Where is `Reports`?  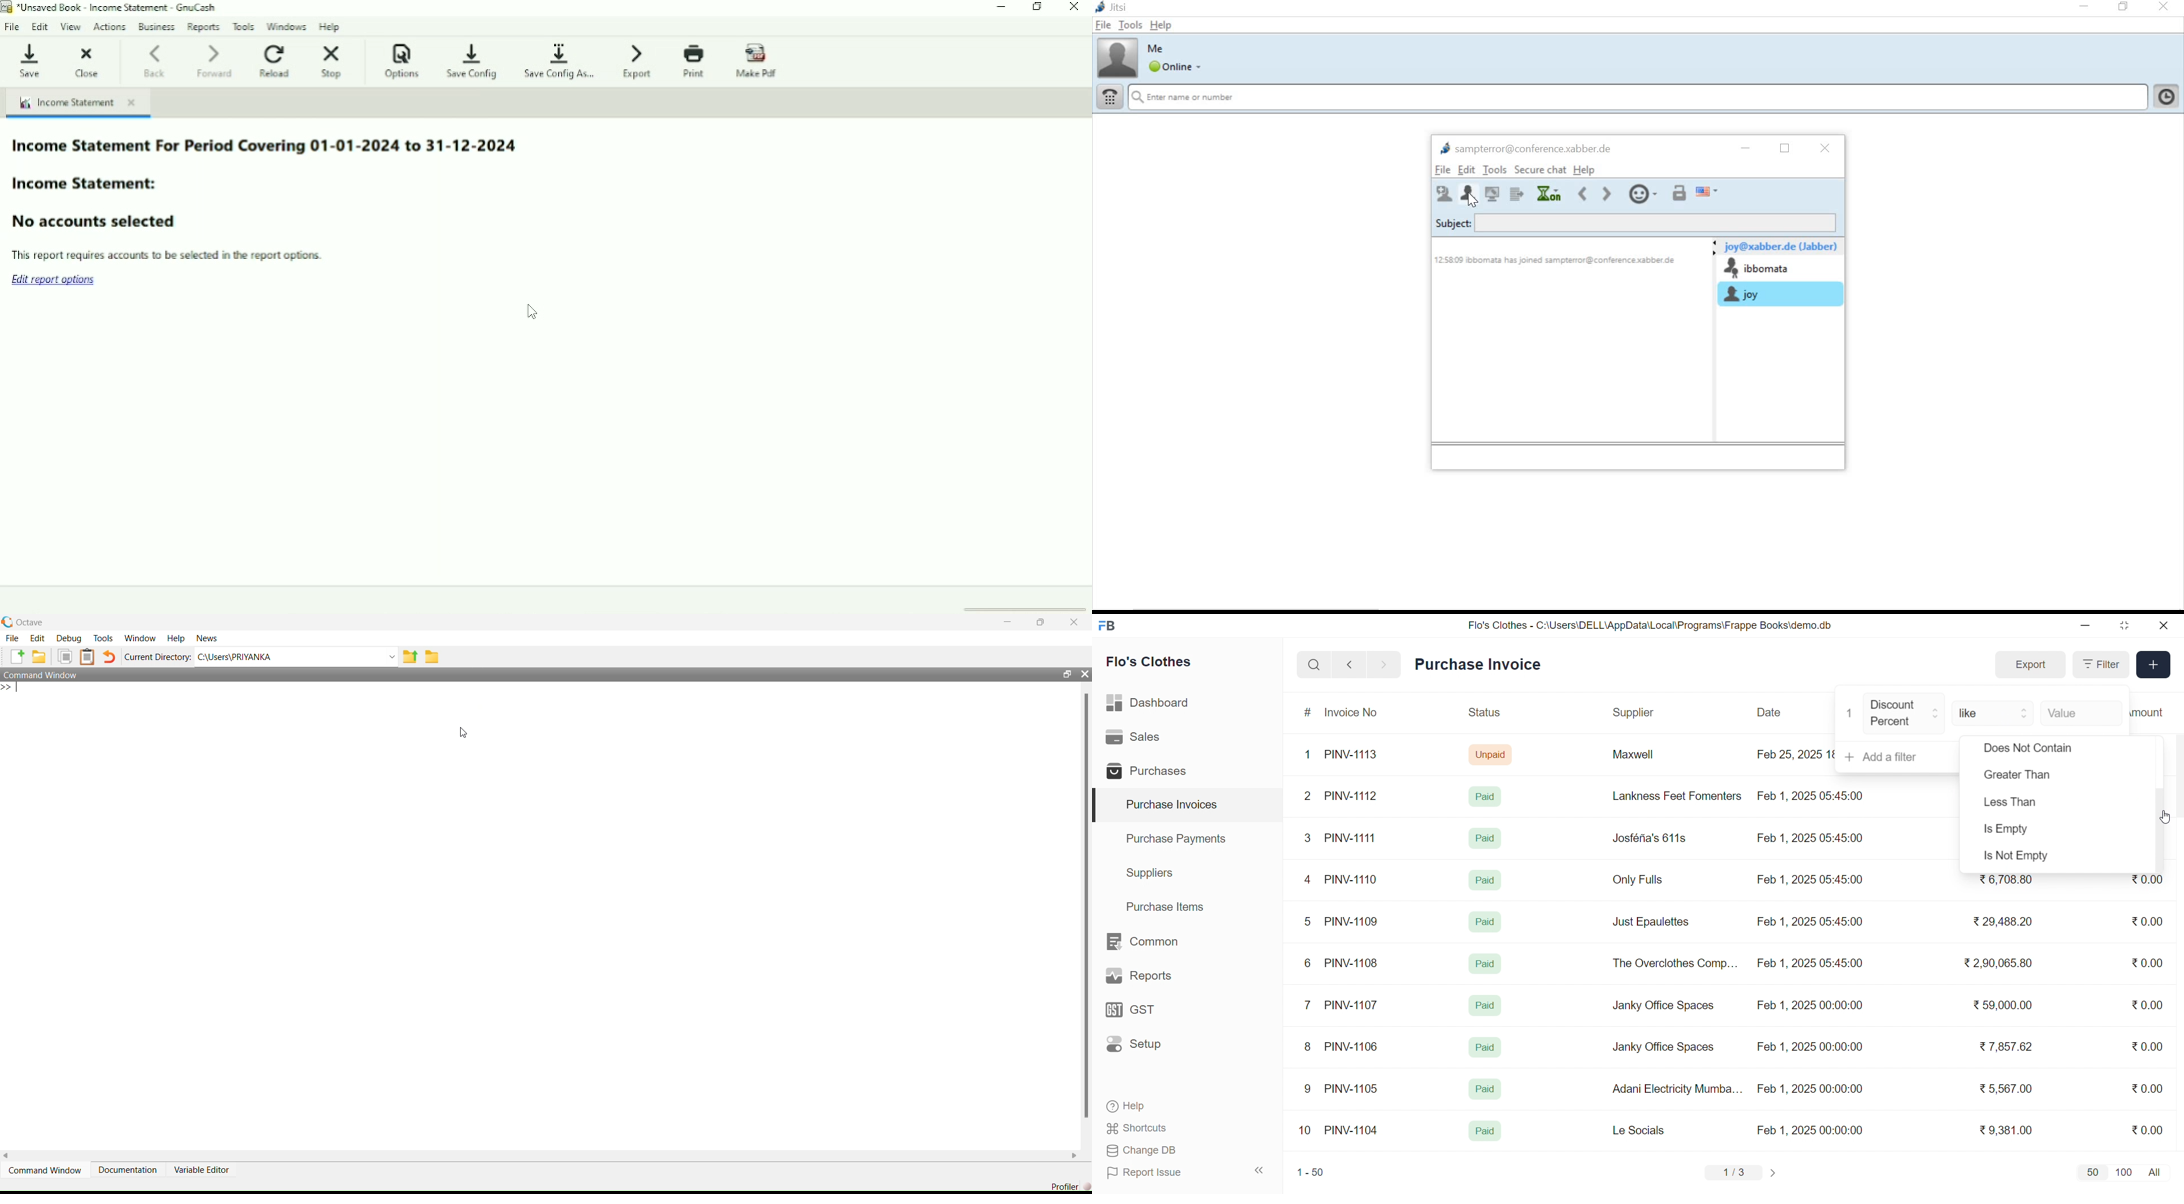
Reports is located at coordinates (204, 27).